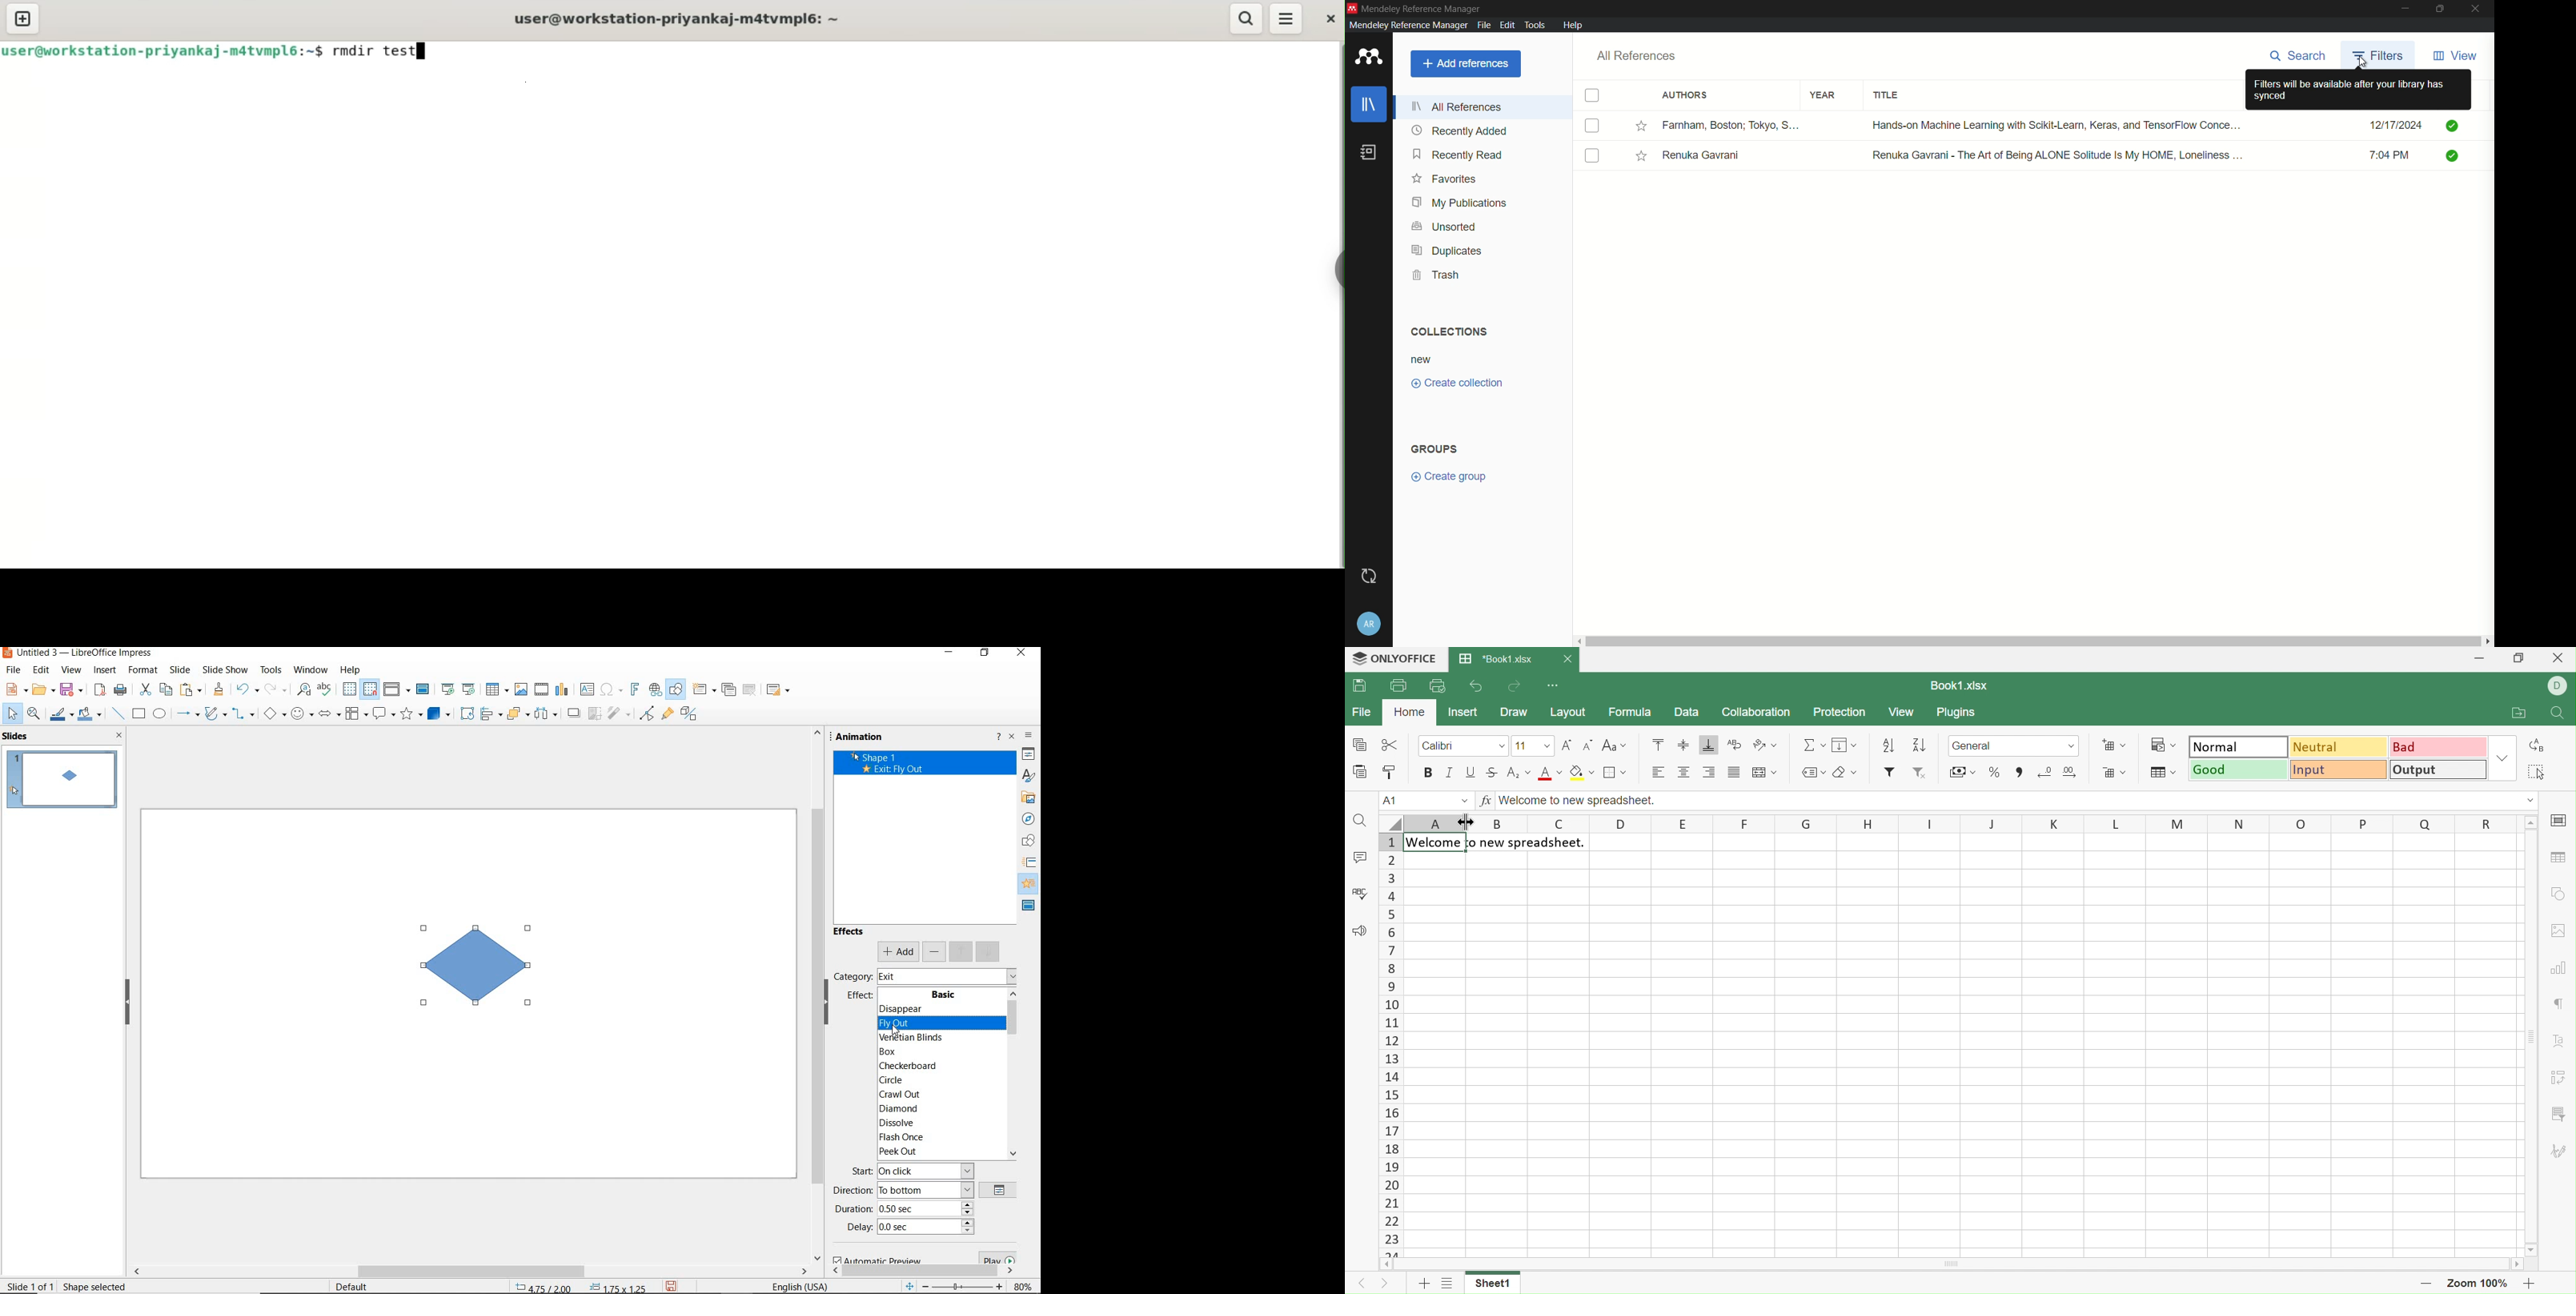  What do you see at coordinates (1566, 745) in the screenshot?
I see `Increment font size` at bounding box center [1566, 745].